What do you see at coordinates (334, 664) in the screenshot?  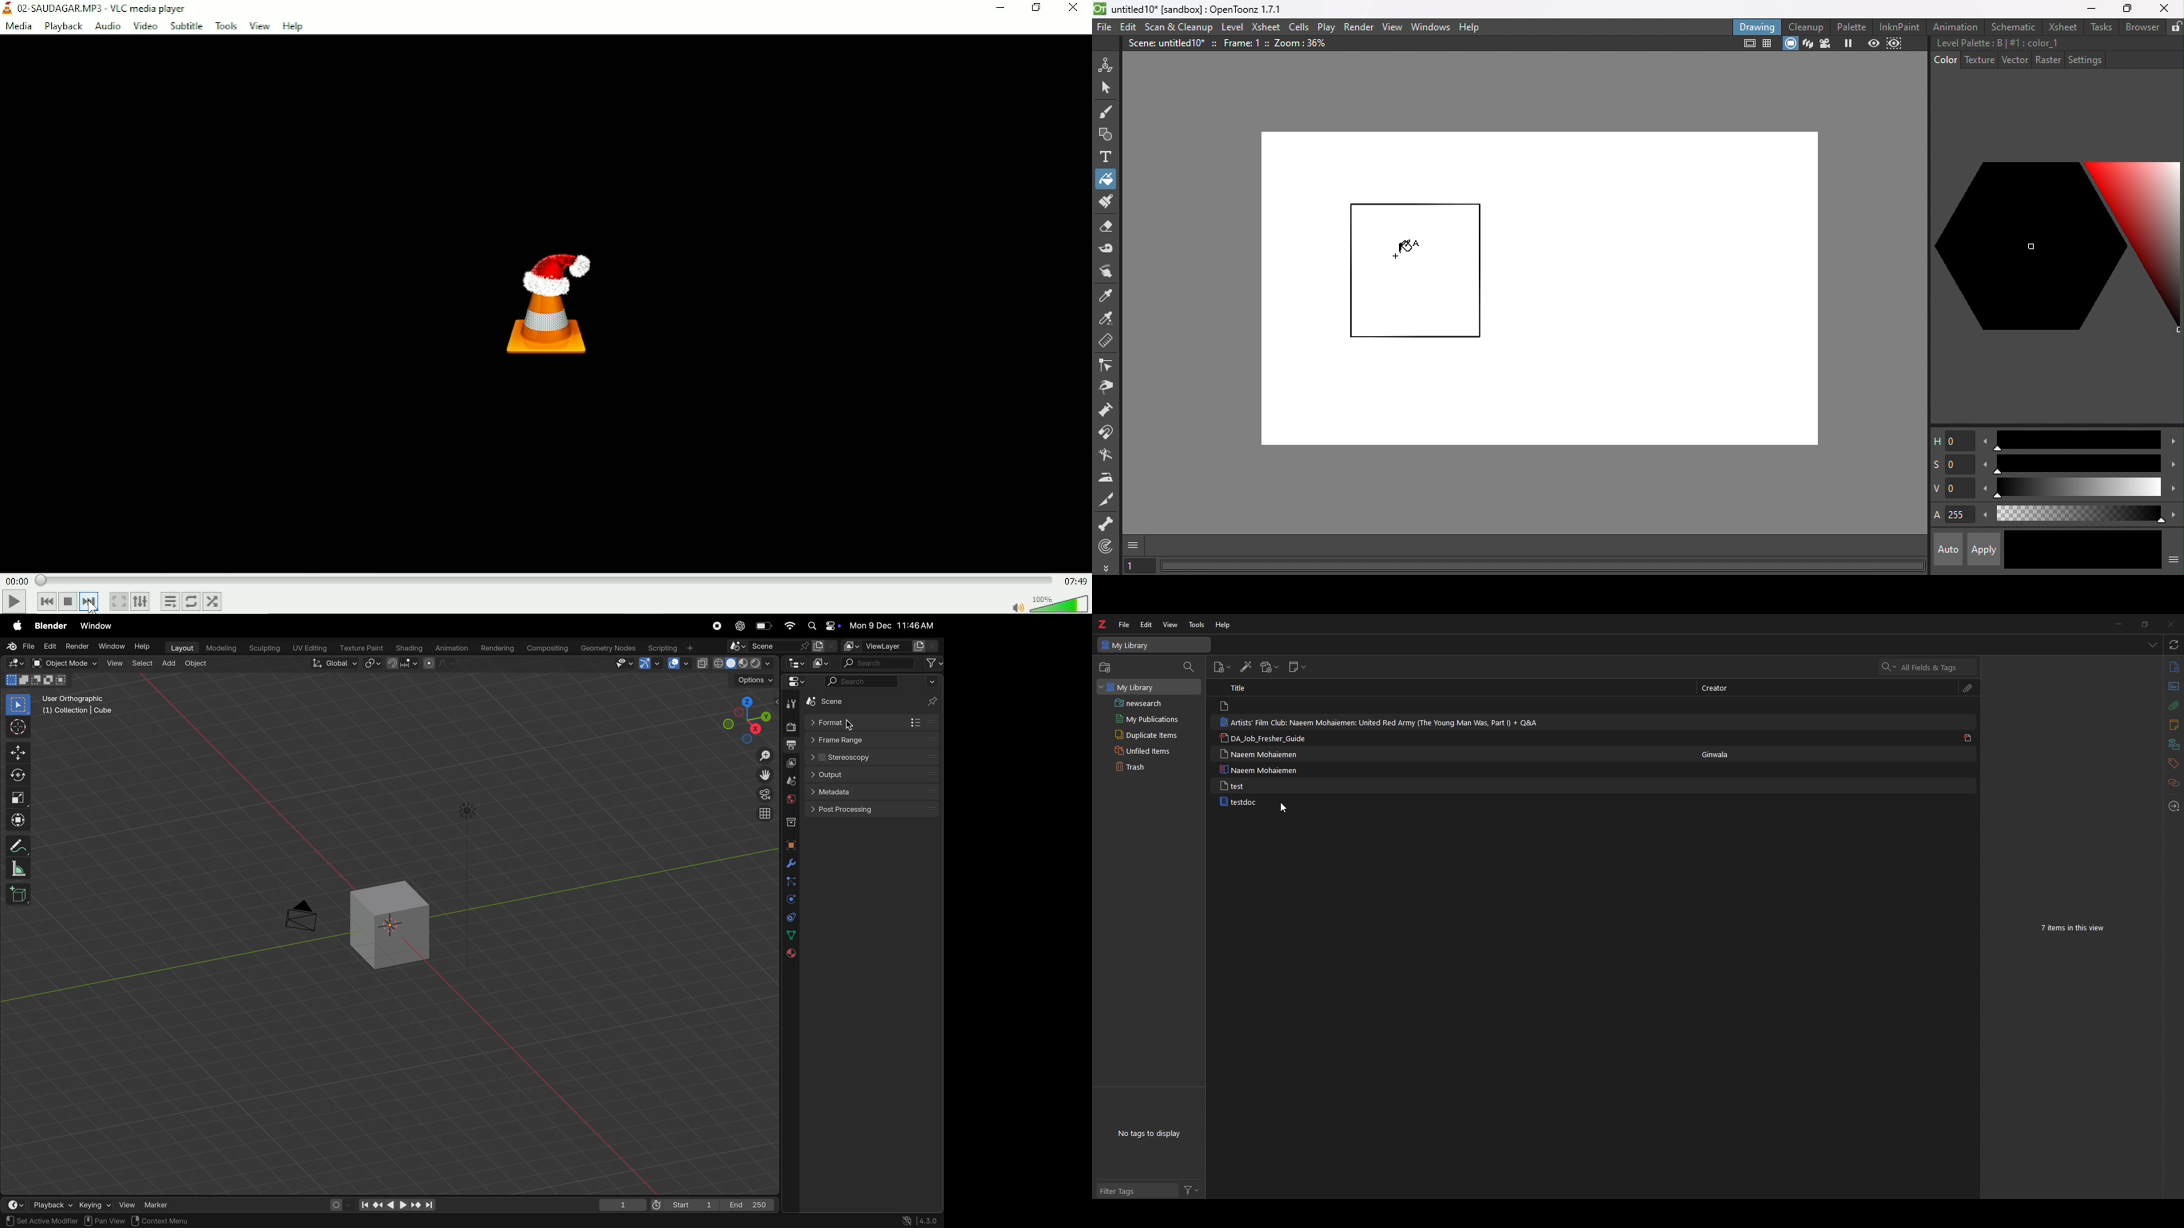 I see `` at bounding box center [334, 664].